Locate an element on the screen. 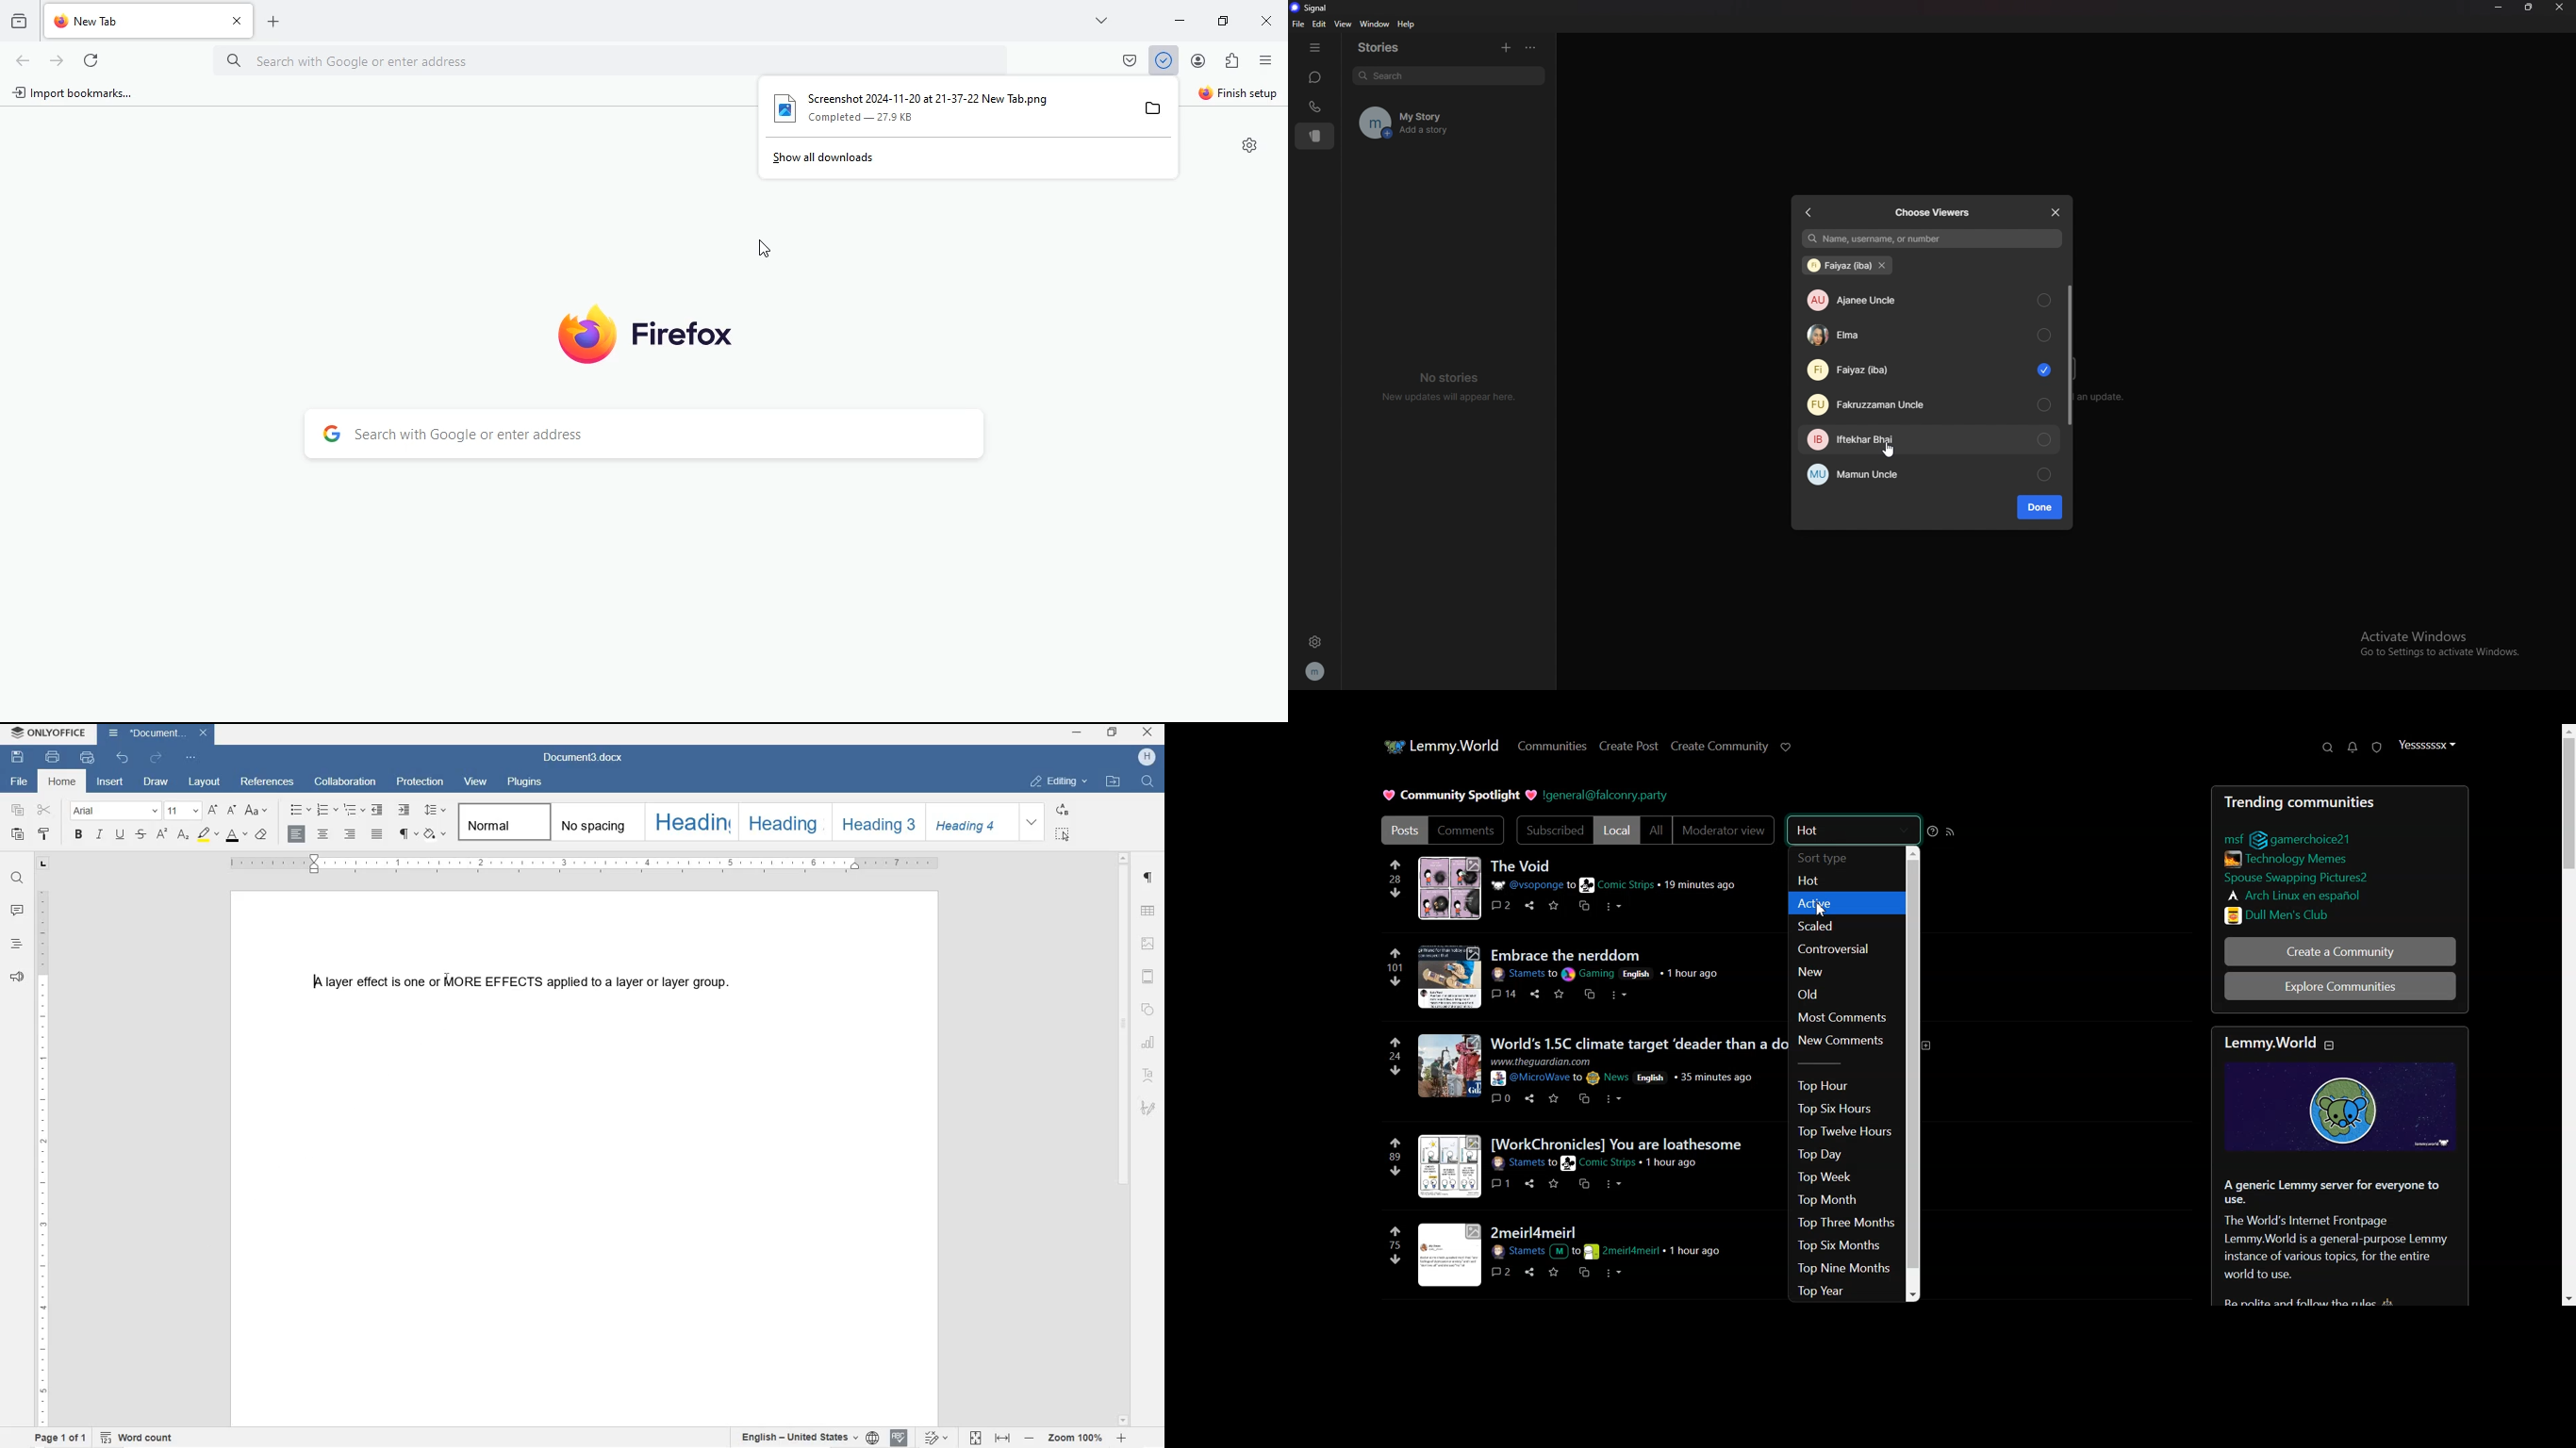 This screenshot has height=1456, width=2576. REPLACE is located at coordinates (1063, 809).